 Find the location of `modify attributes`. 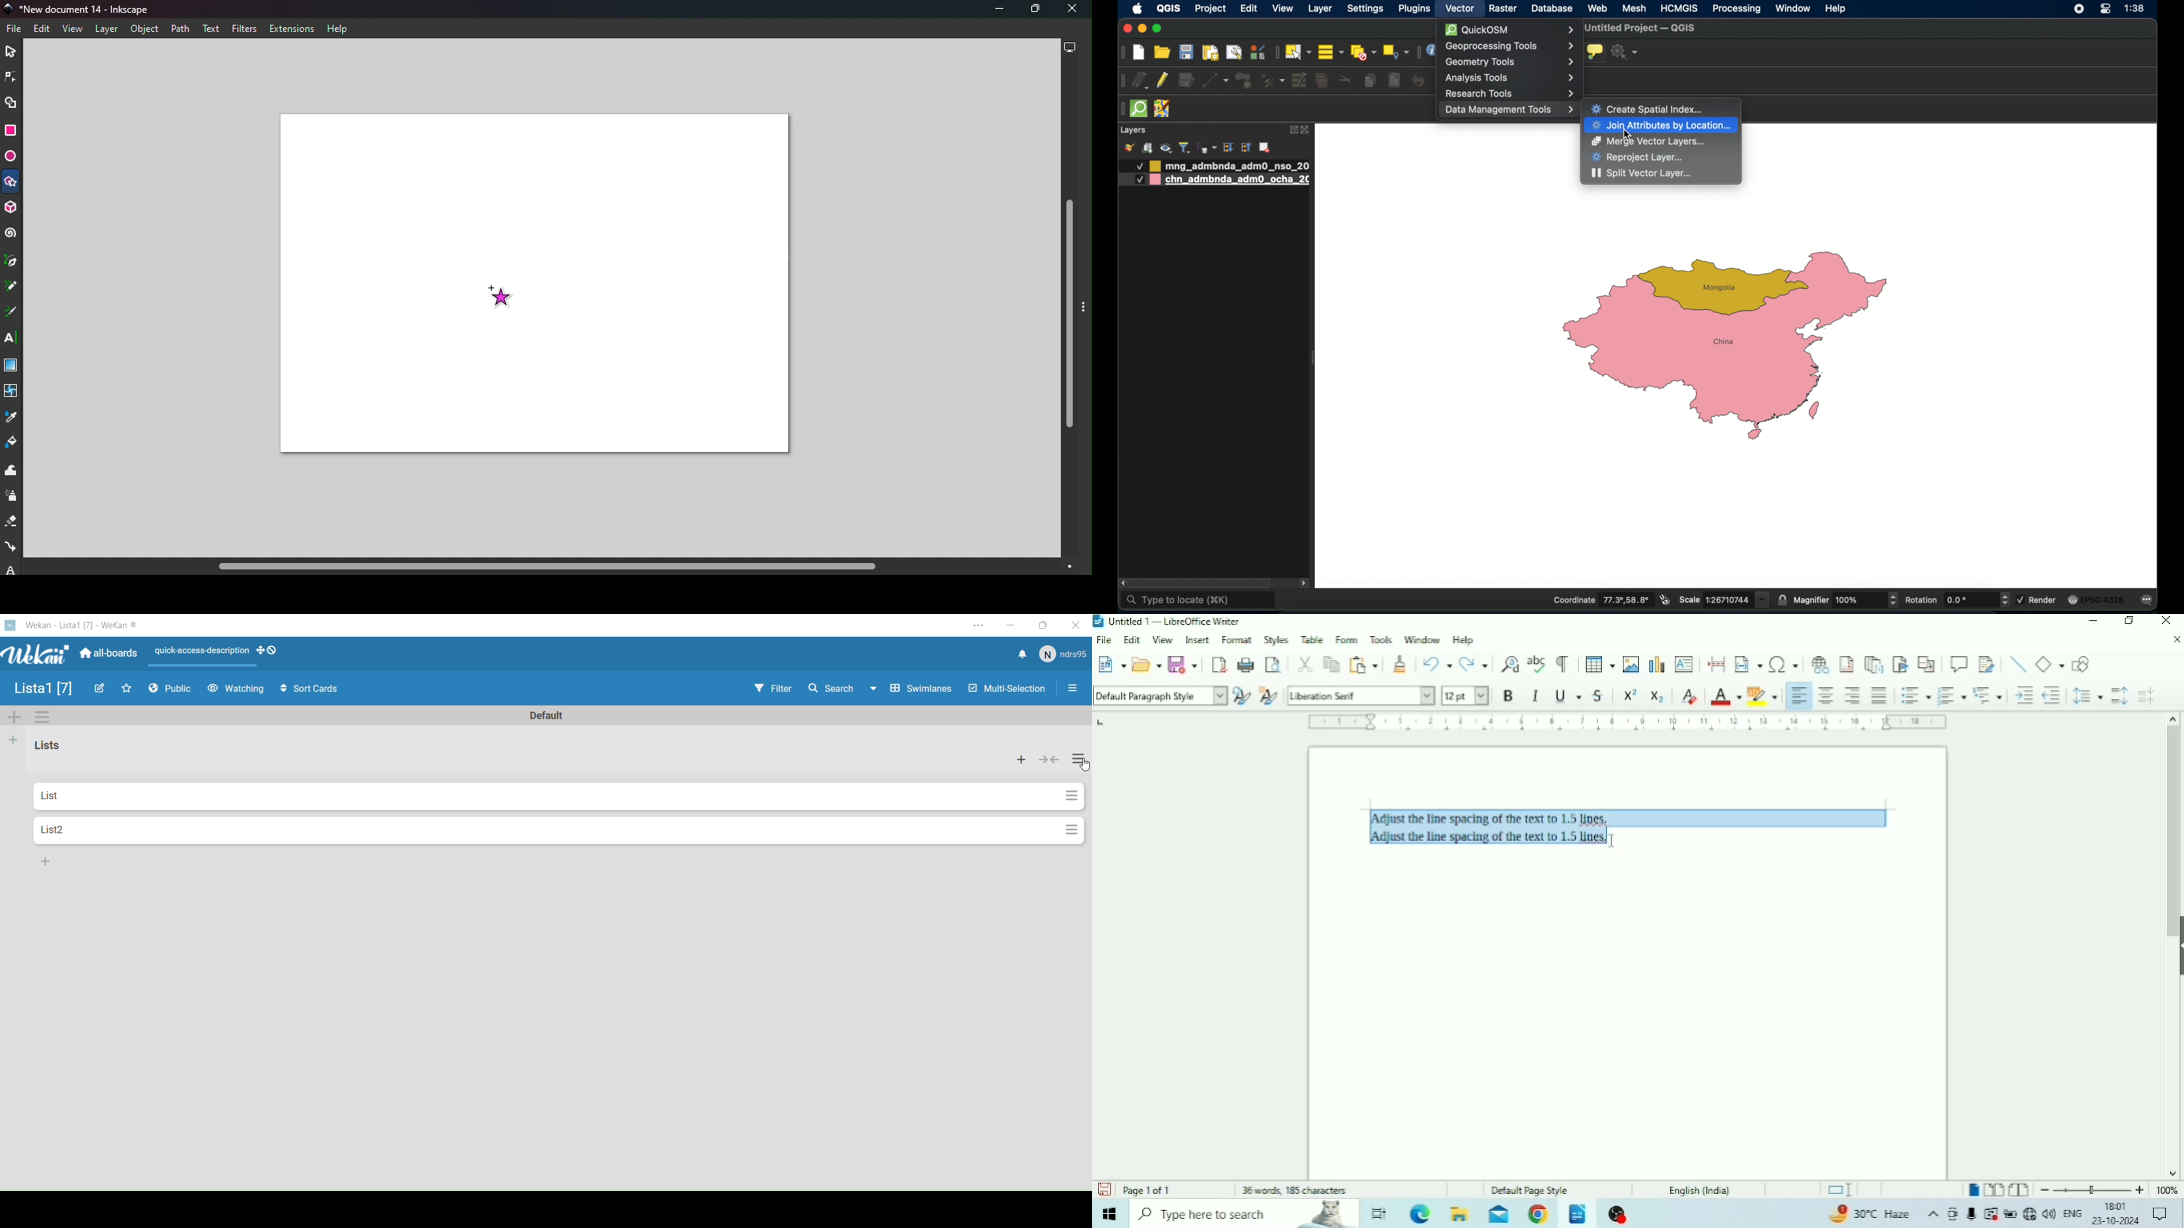

modify attributes is located at coordinates (1298, 81).